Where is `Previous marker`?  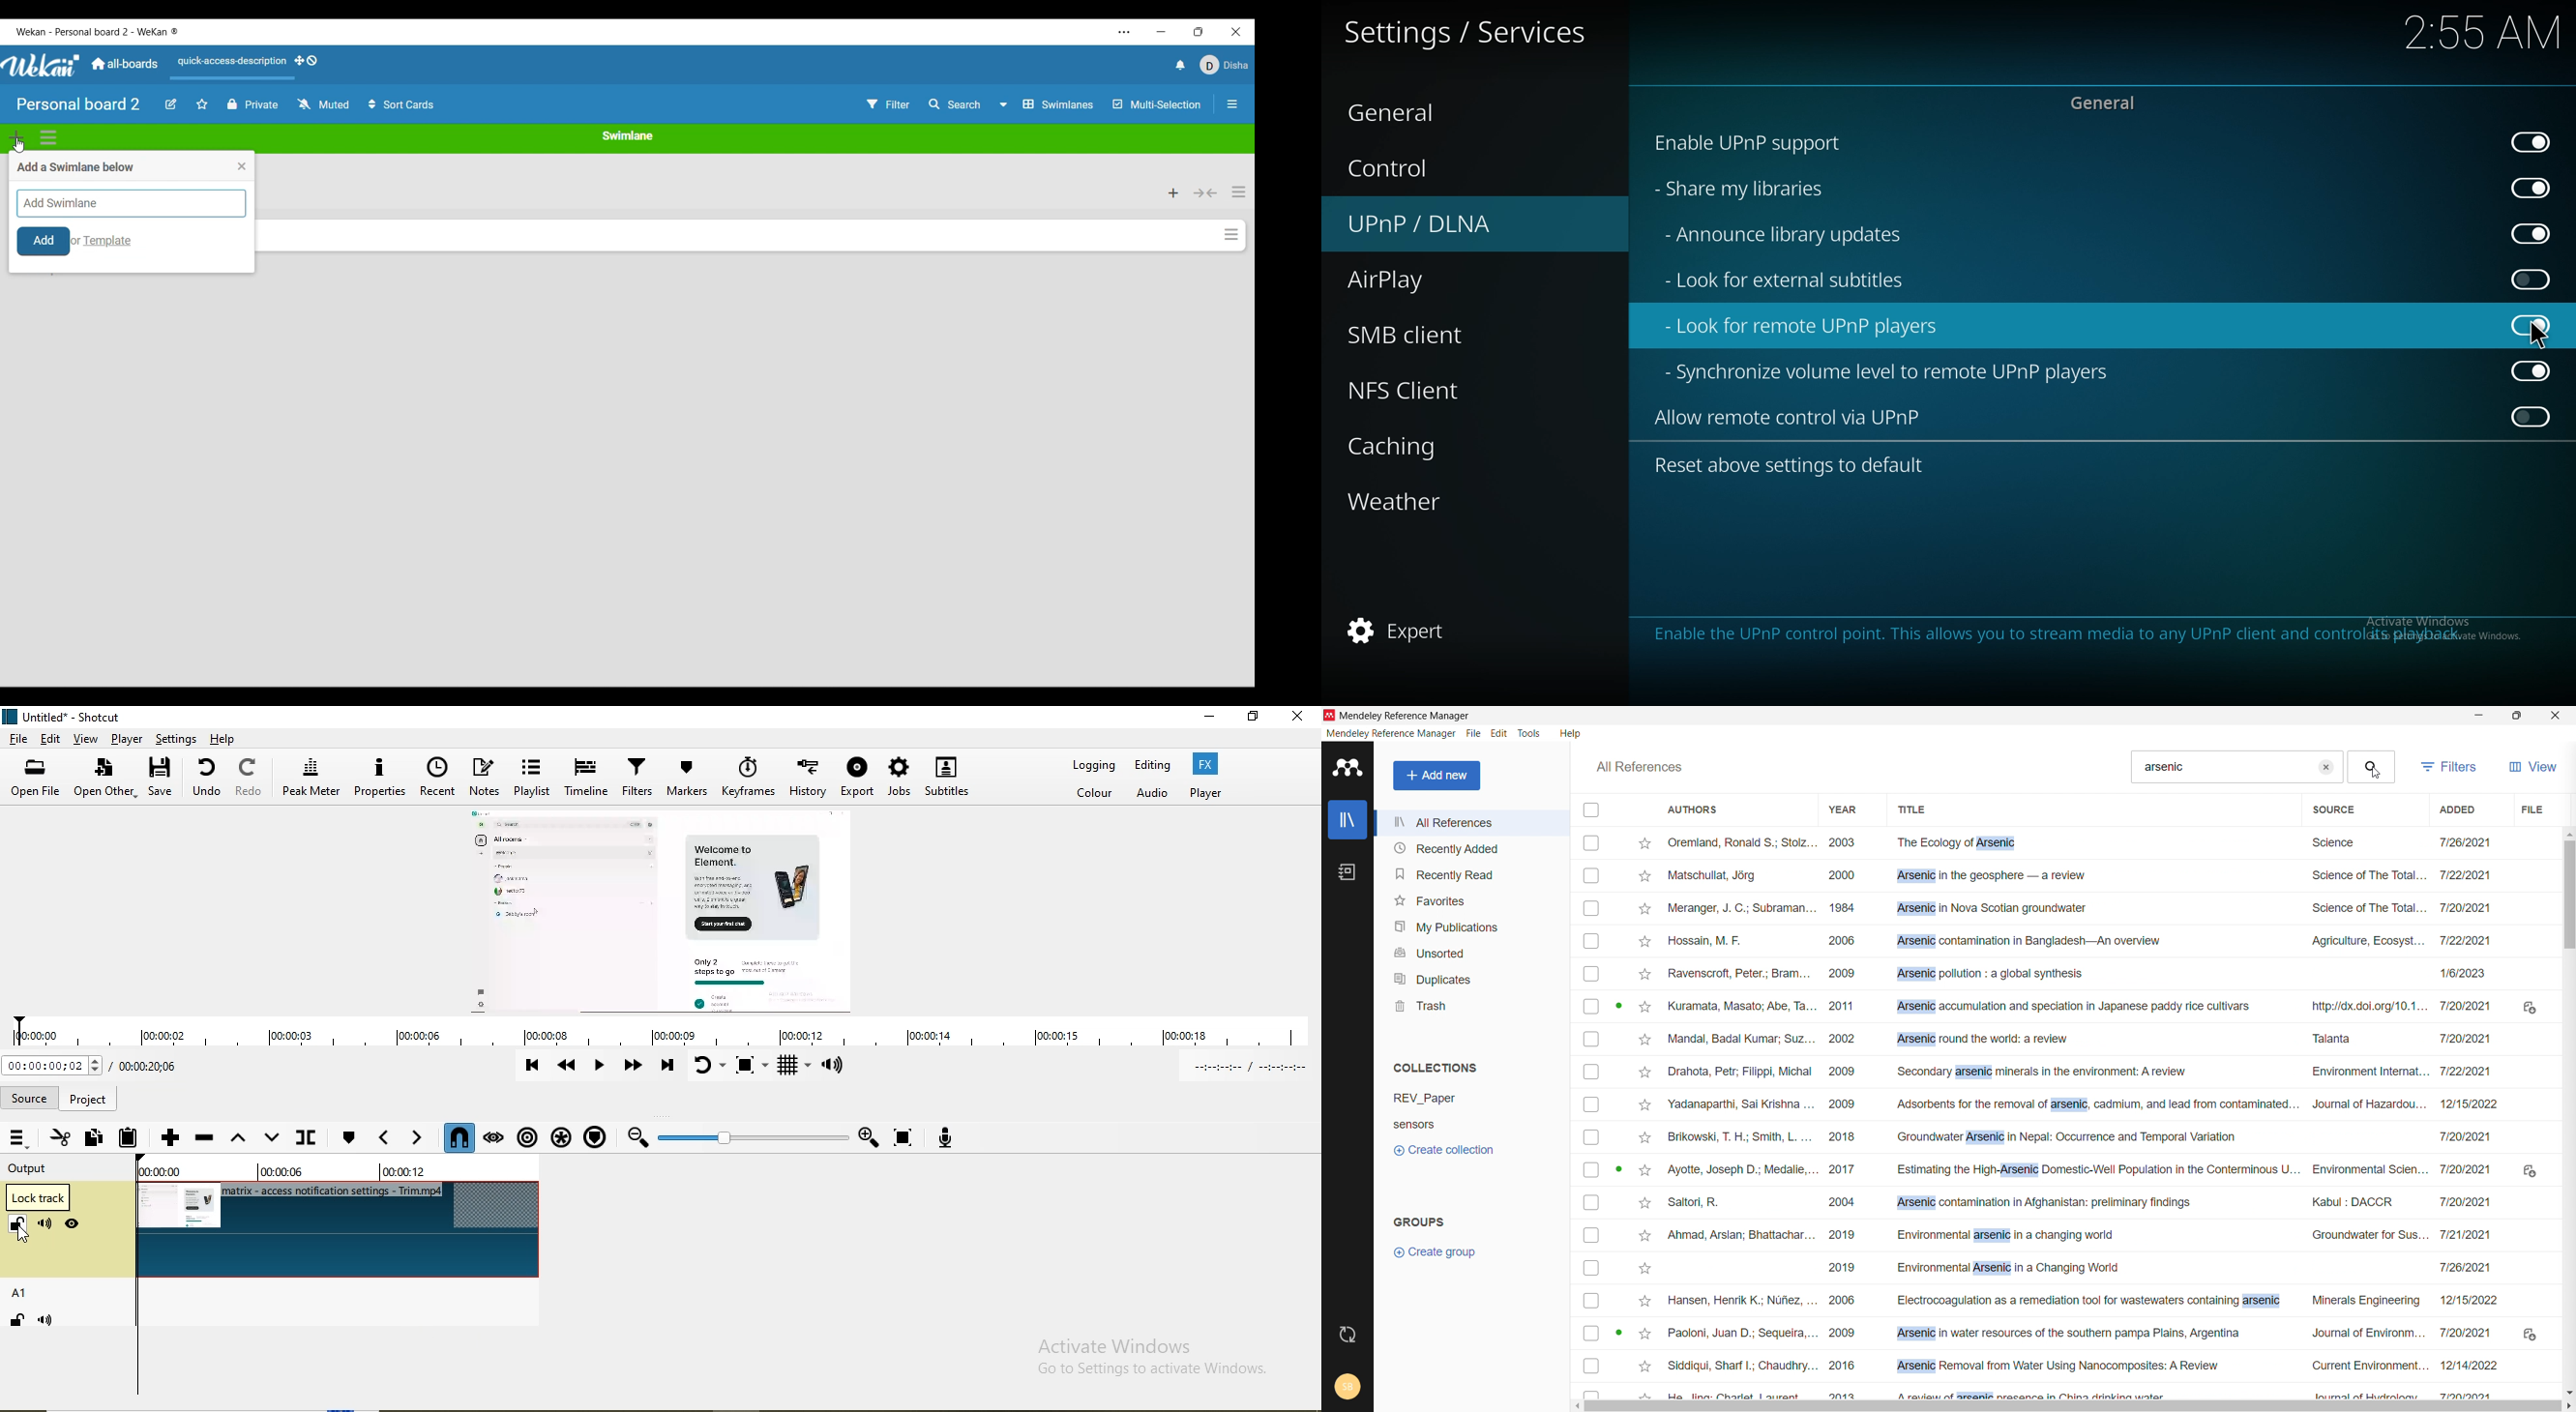
Previous marker is located at coordinates (381, 1139).